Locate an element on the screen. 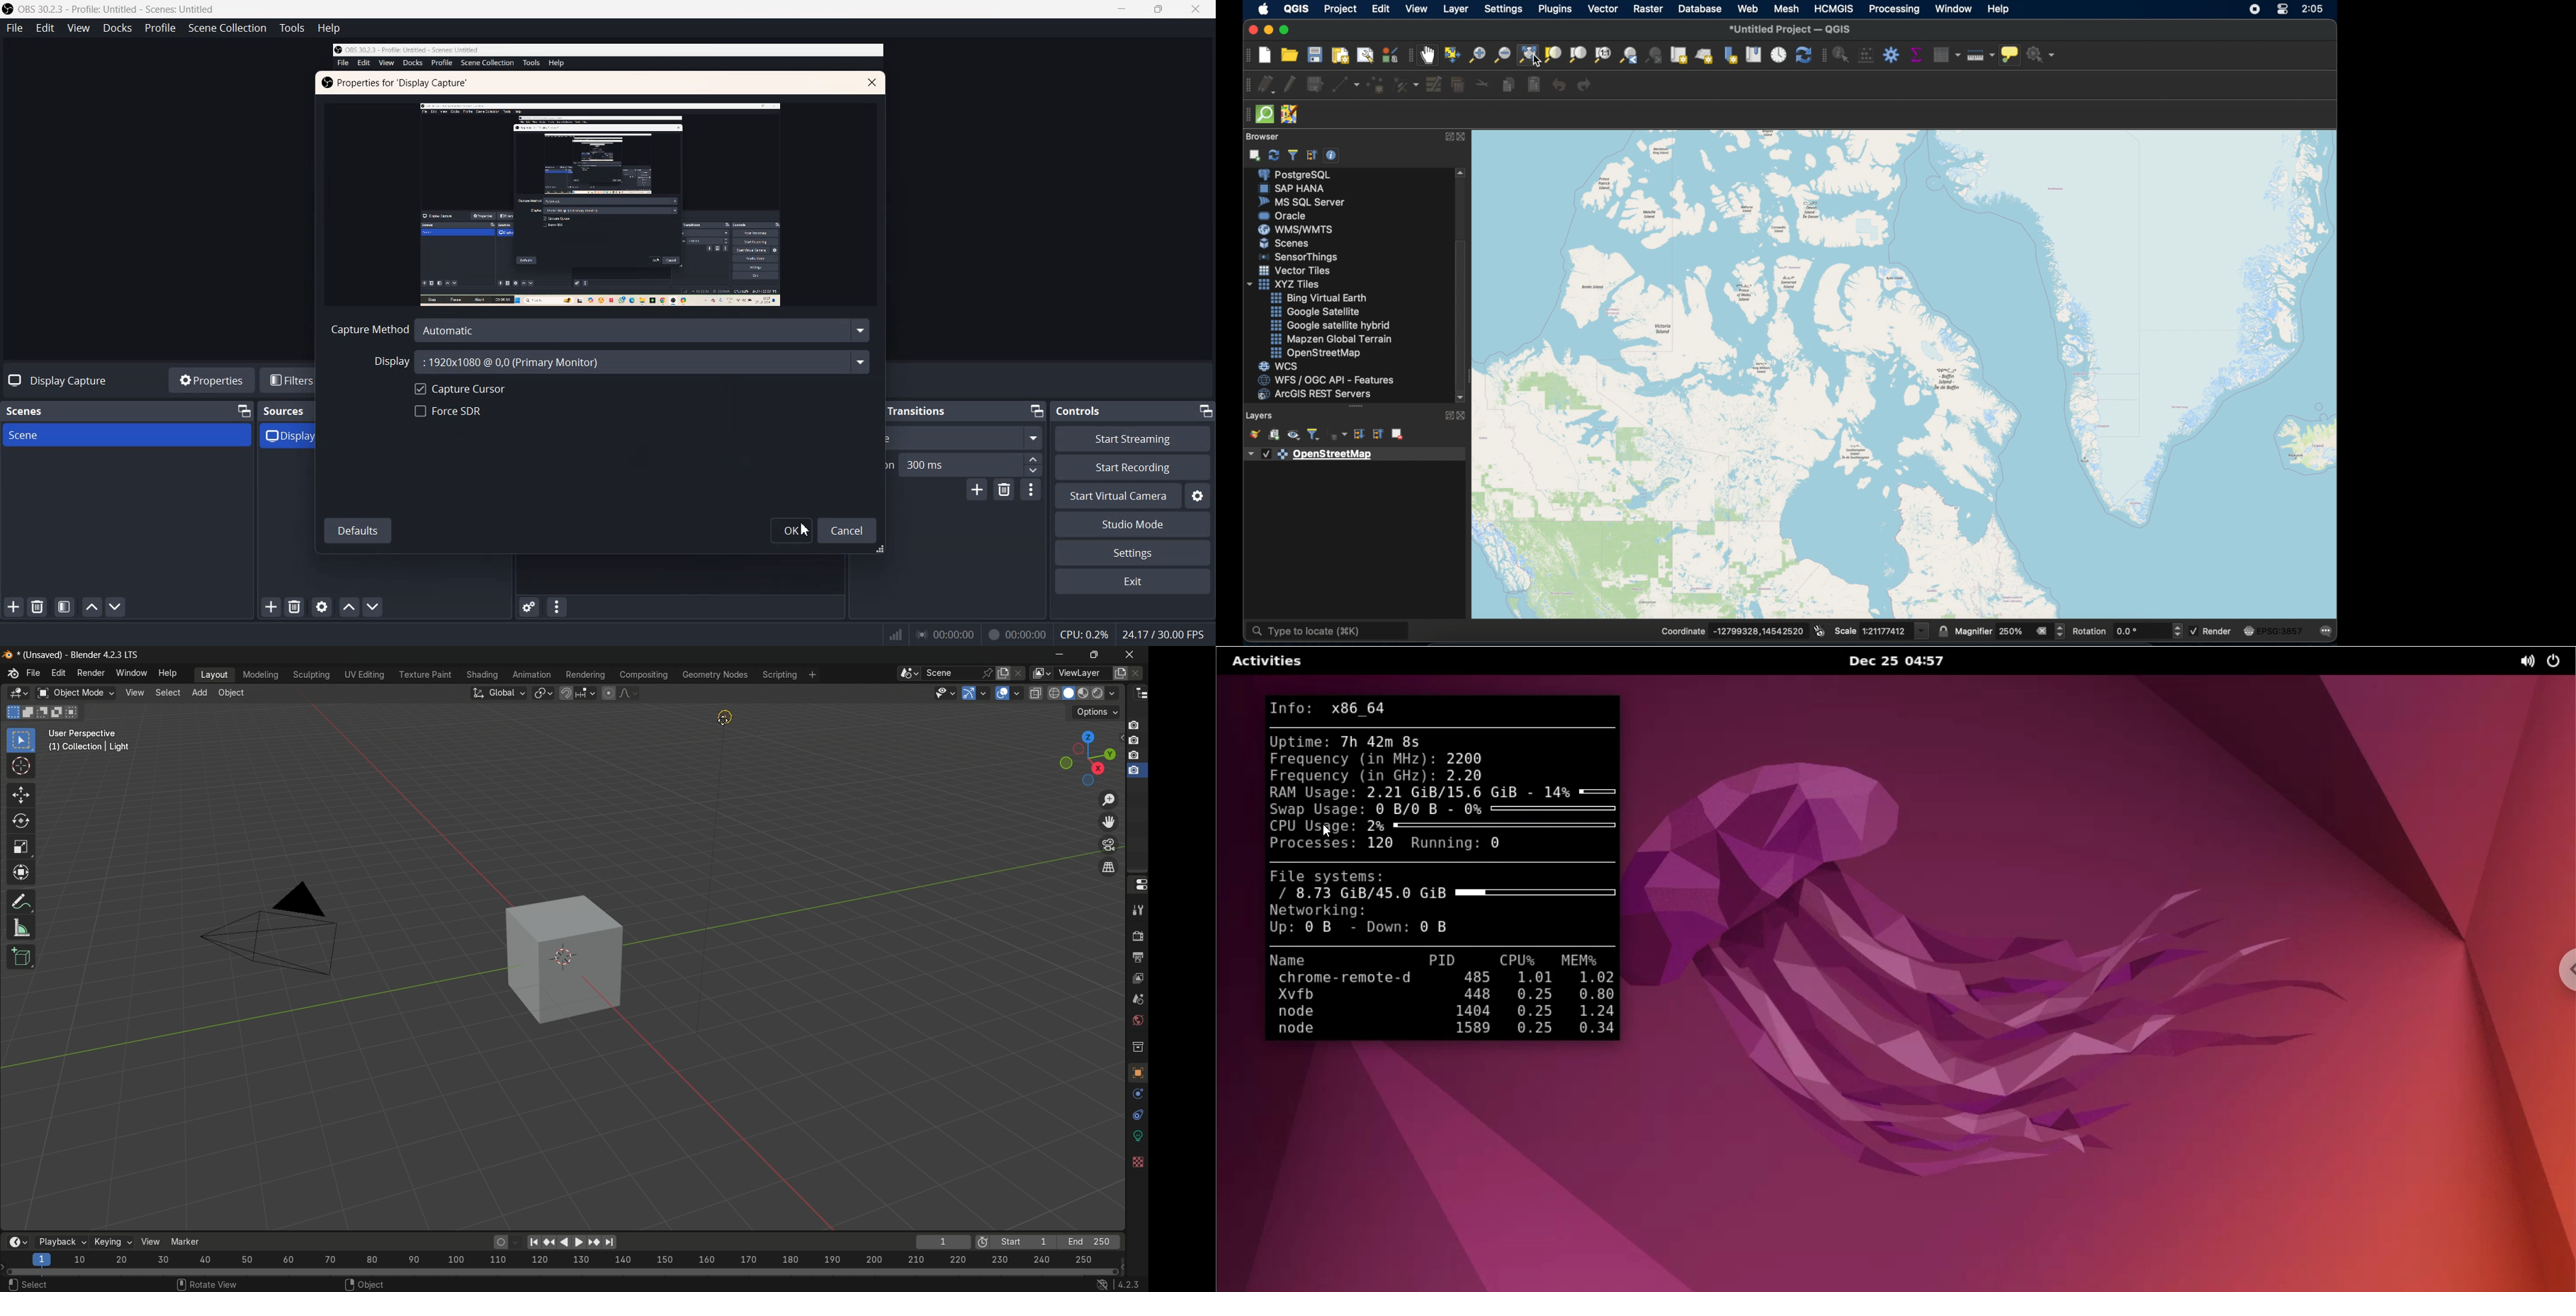  geometry nodes menu is located at coordinates (714, 674).